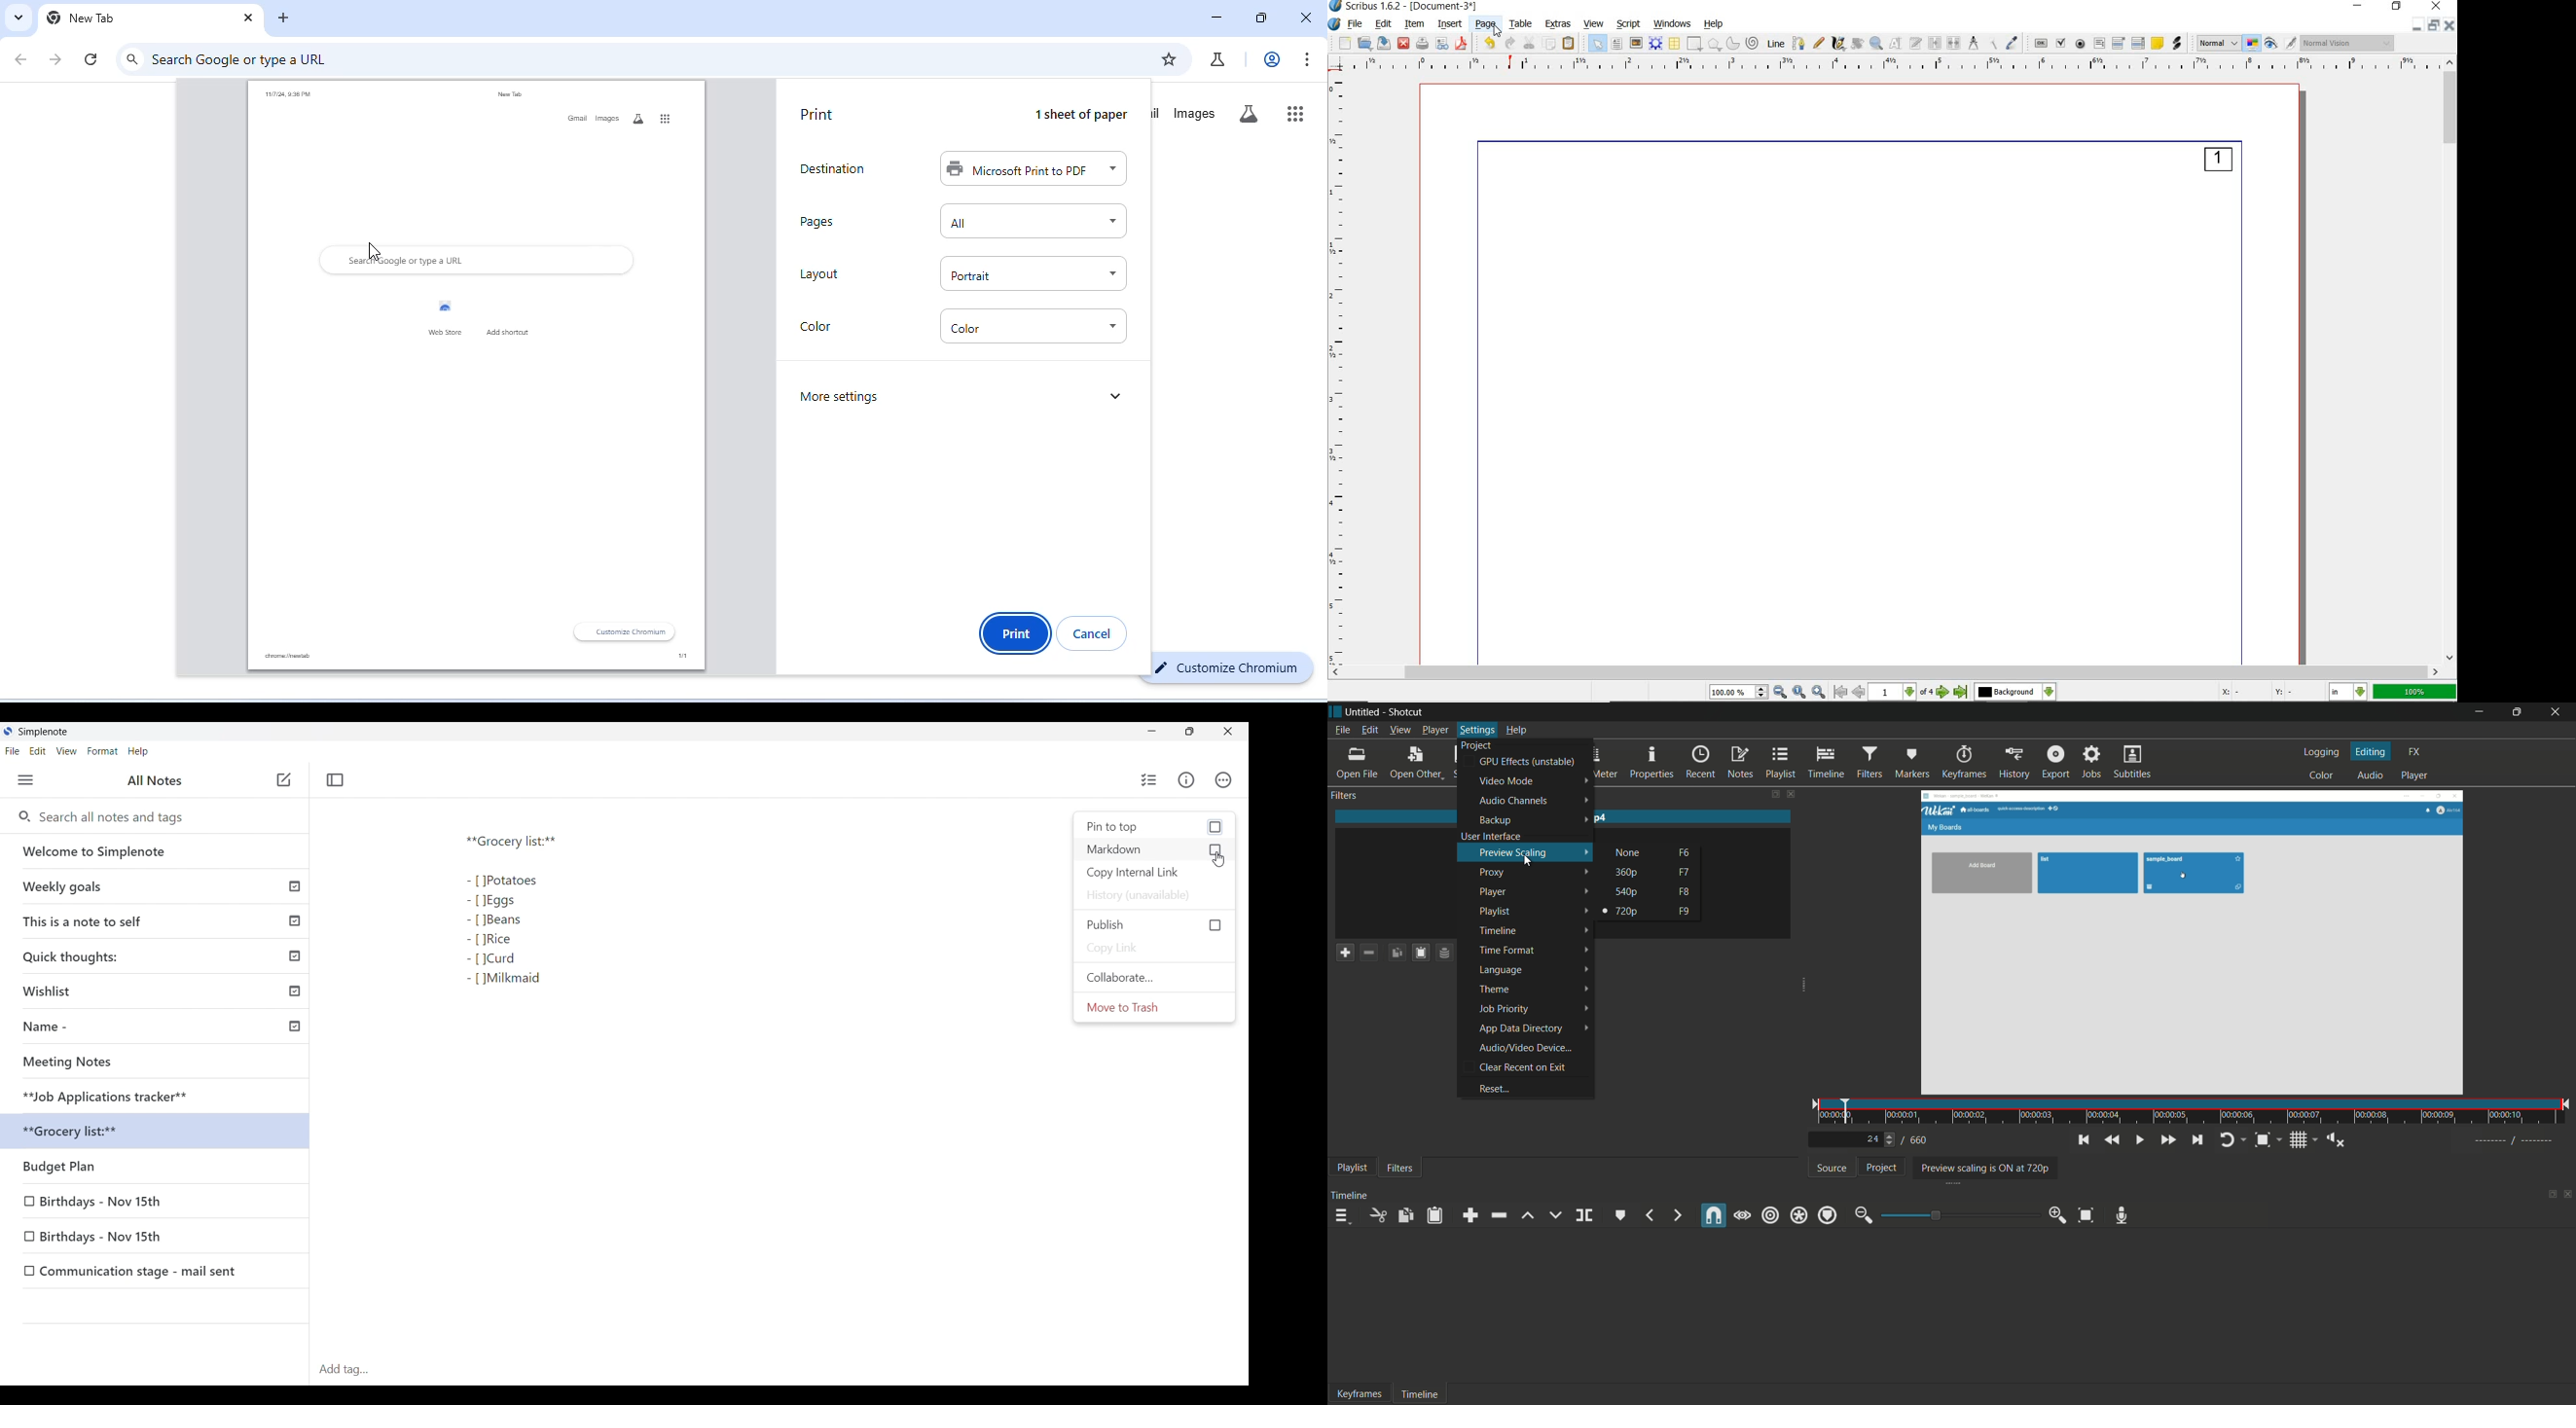 Image resolution: width=2576 pixels, height=1428 pixels. What do you see at coordinates (1798, 1215) in the screenshot?
I see `ripple all tracks` at bounding box center [1798, 1215].